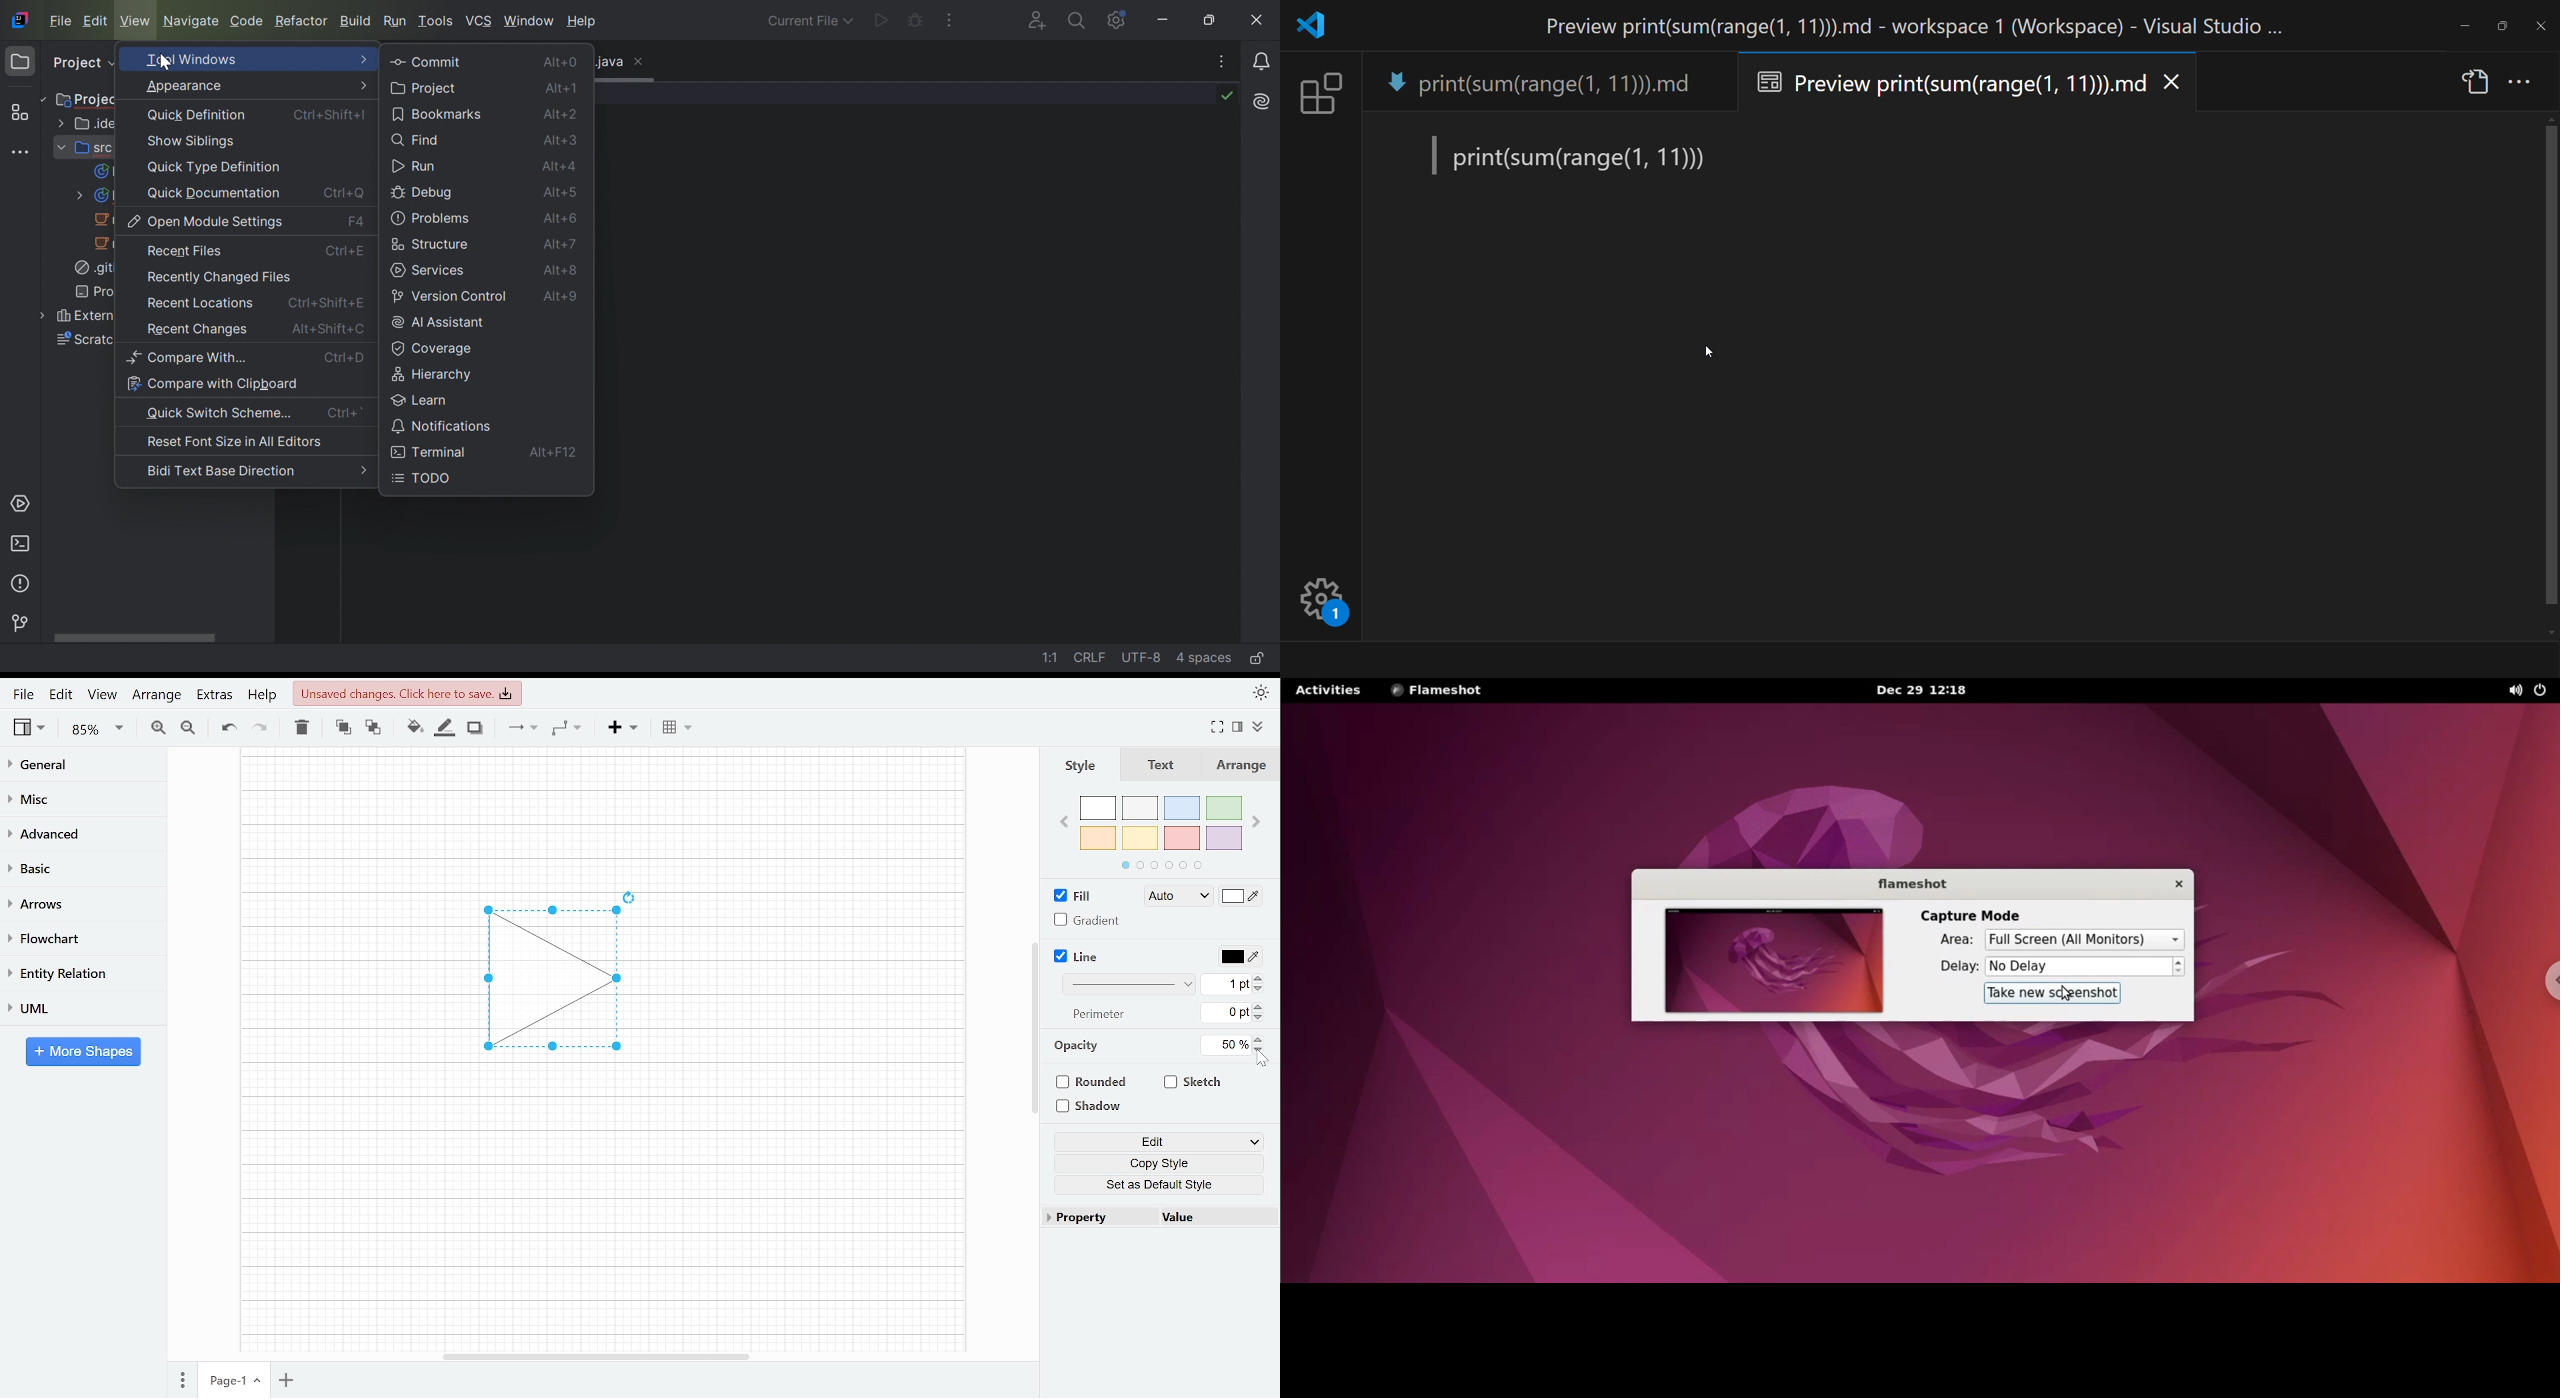 The image size is (2576, 1400). What do you see at coordinates (424, 195) in the screenshot?
I see `Debug` at bounding box center [424, 195].